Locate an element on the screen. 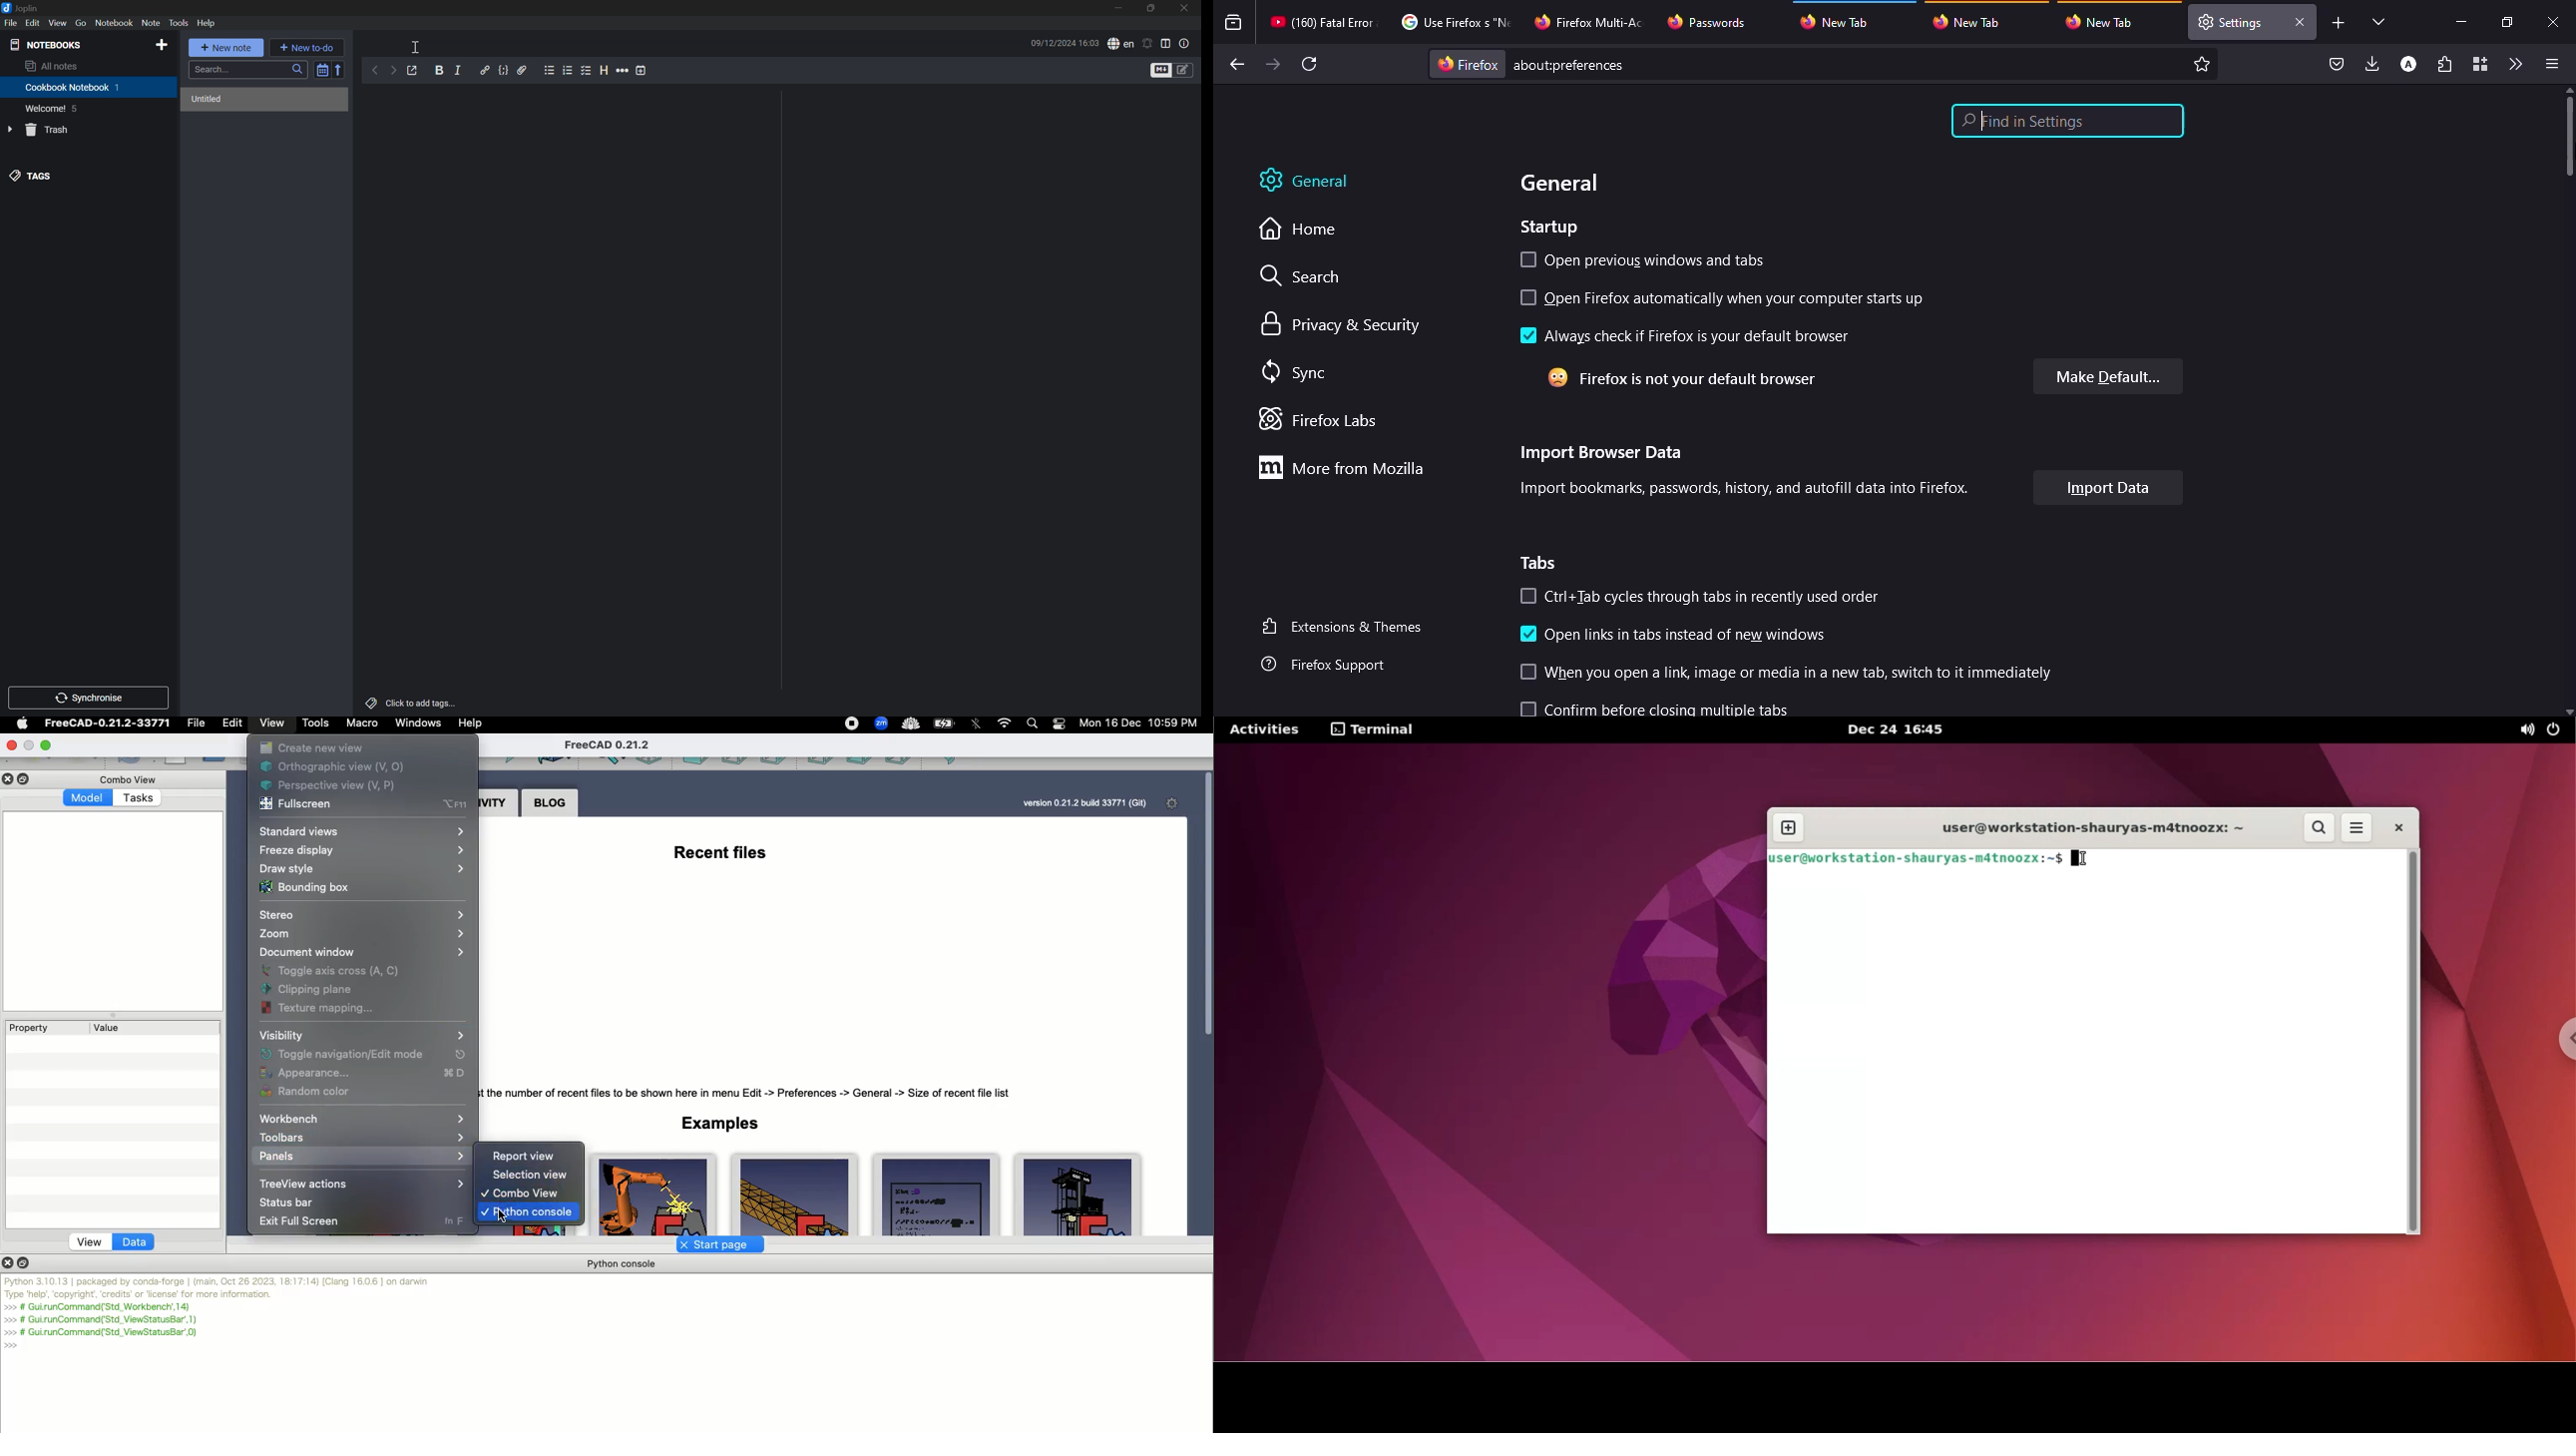  New to-do is located at coordinates (306, 46).